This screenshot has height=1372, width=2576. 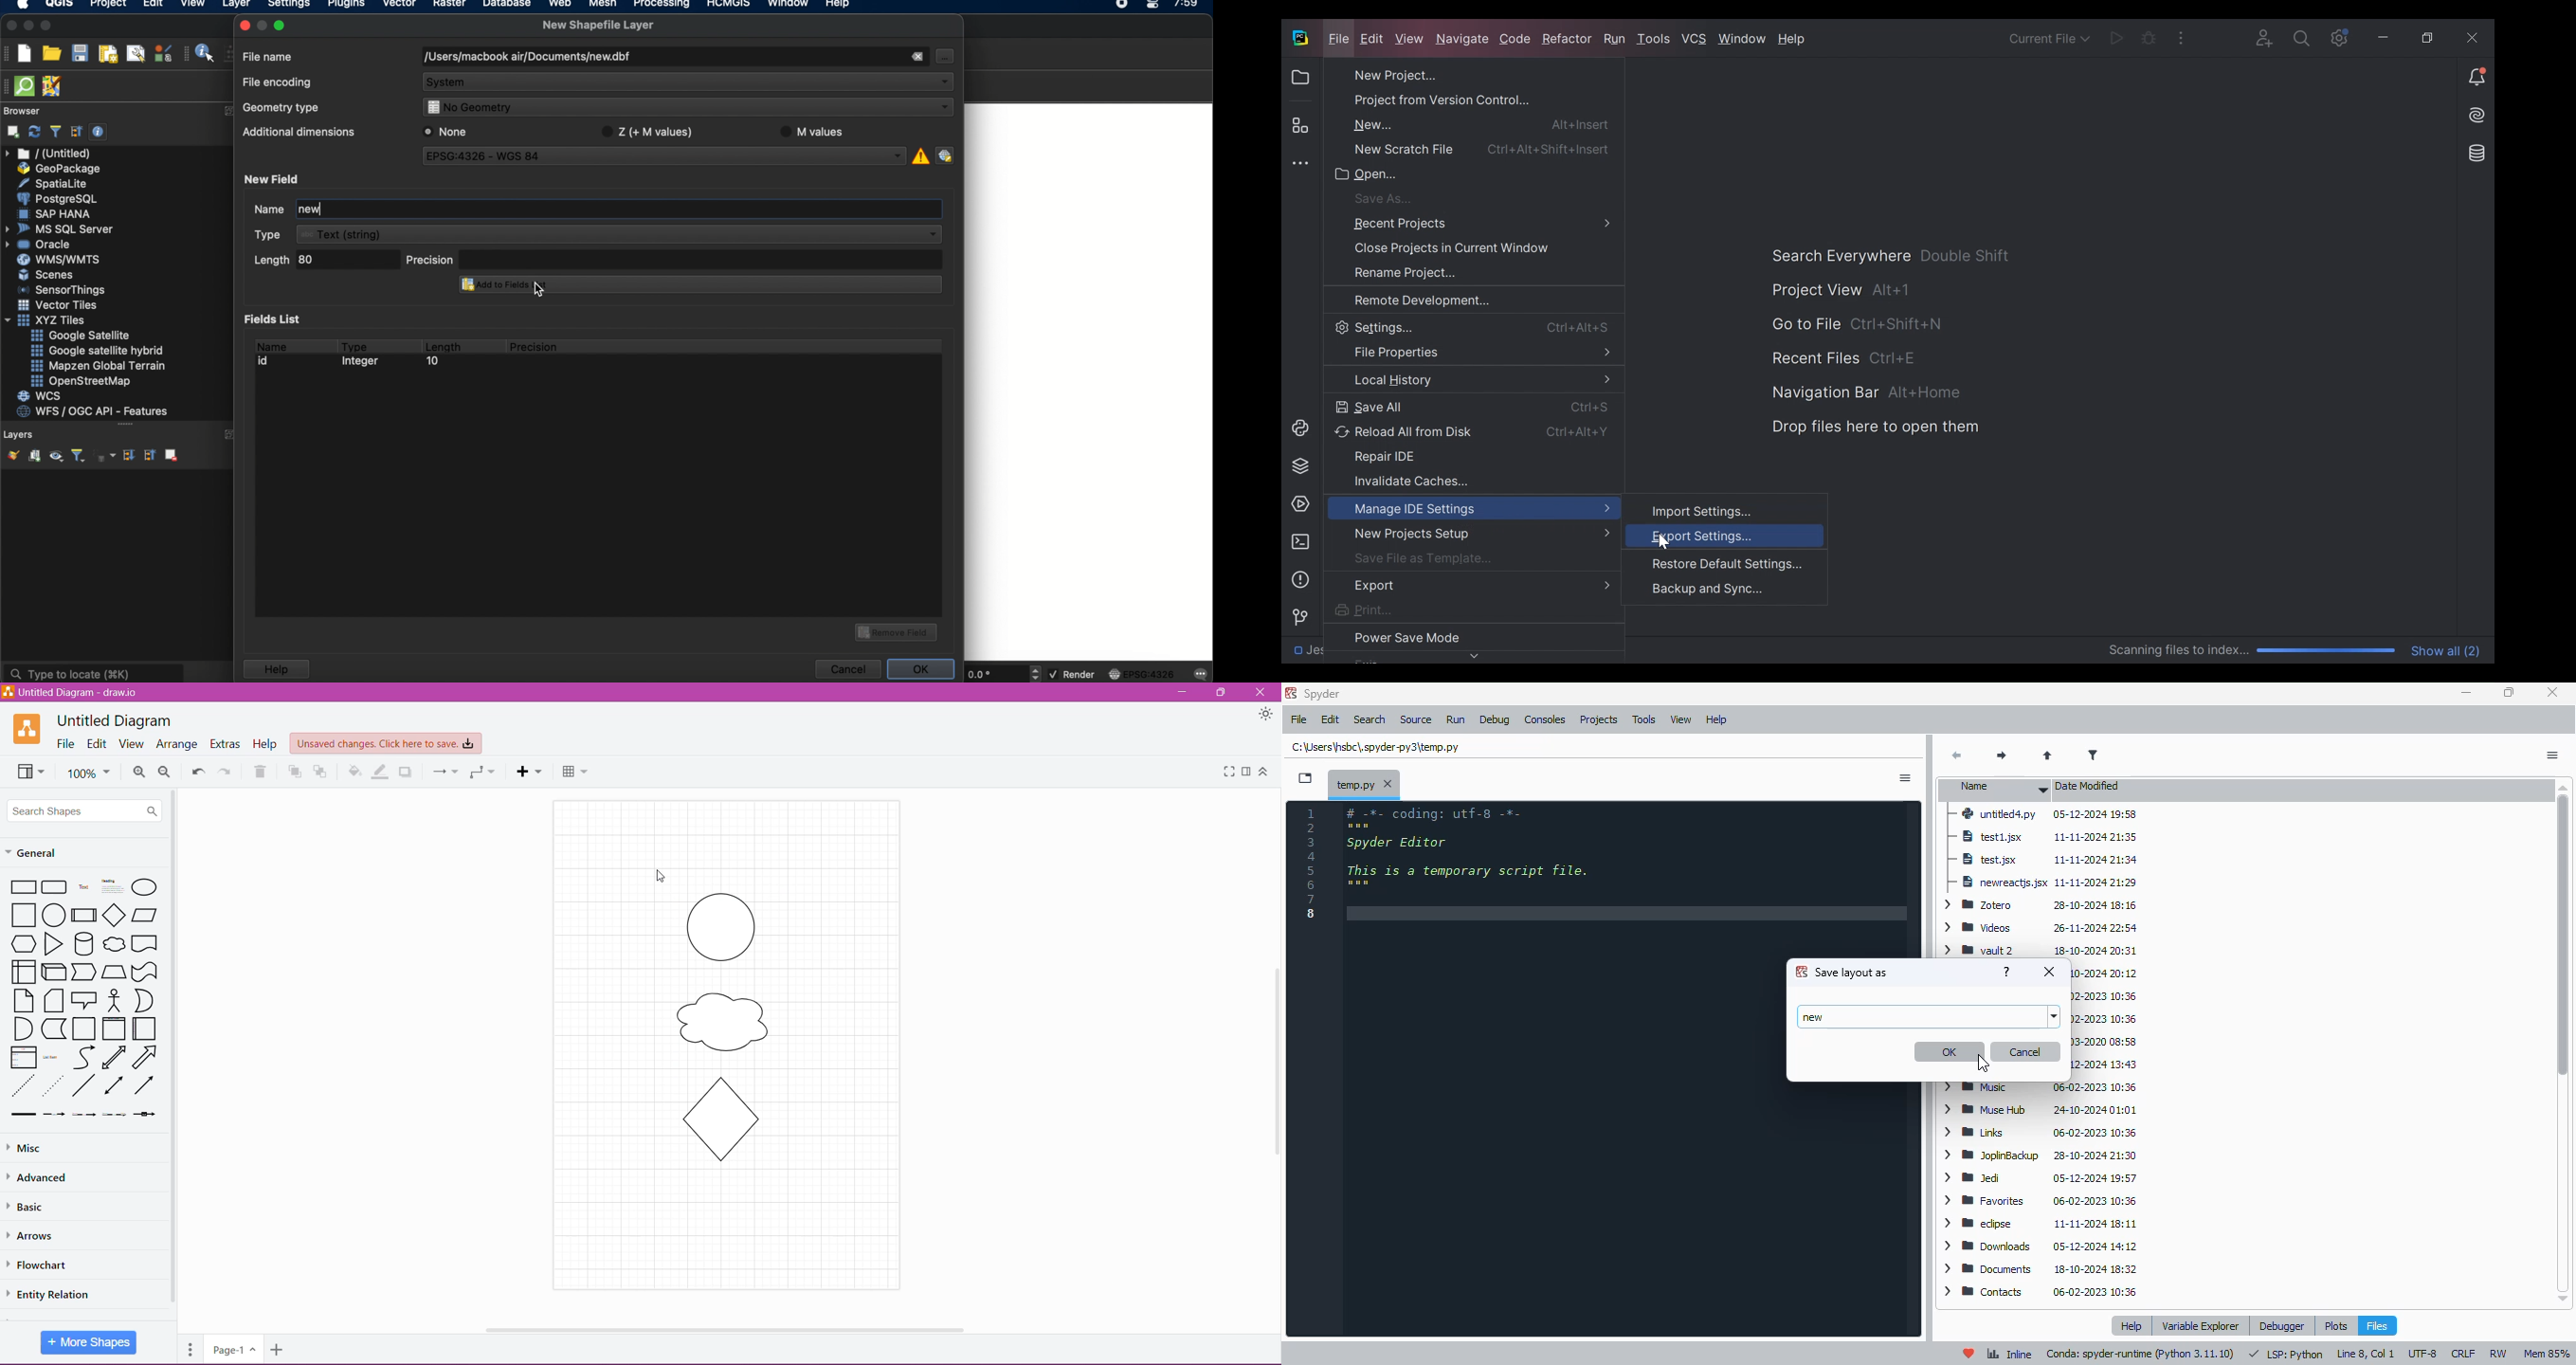 I want to click on precision, so click(x=535, y=347).